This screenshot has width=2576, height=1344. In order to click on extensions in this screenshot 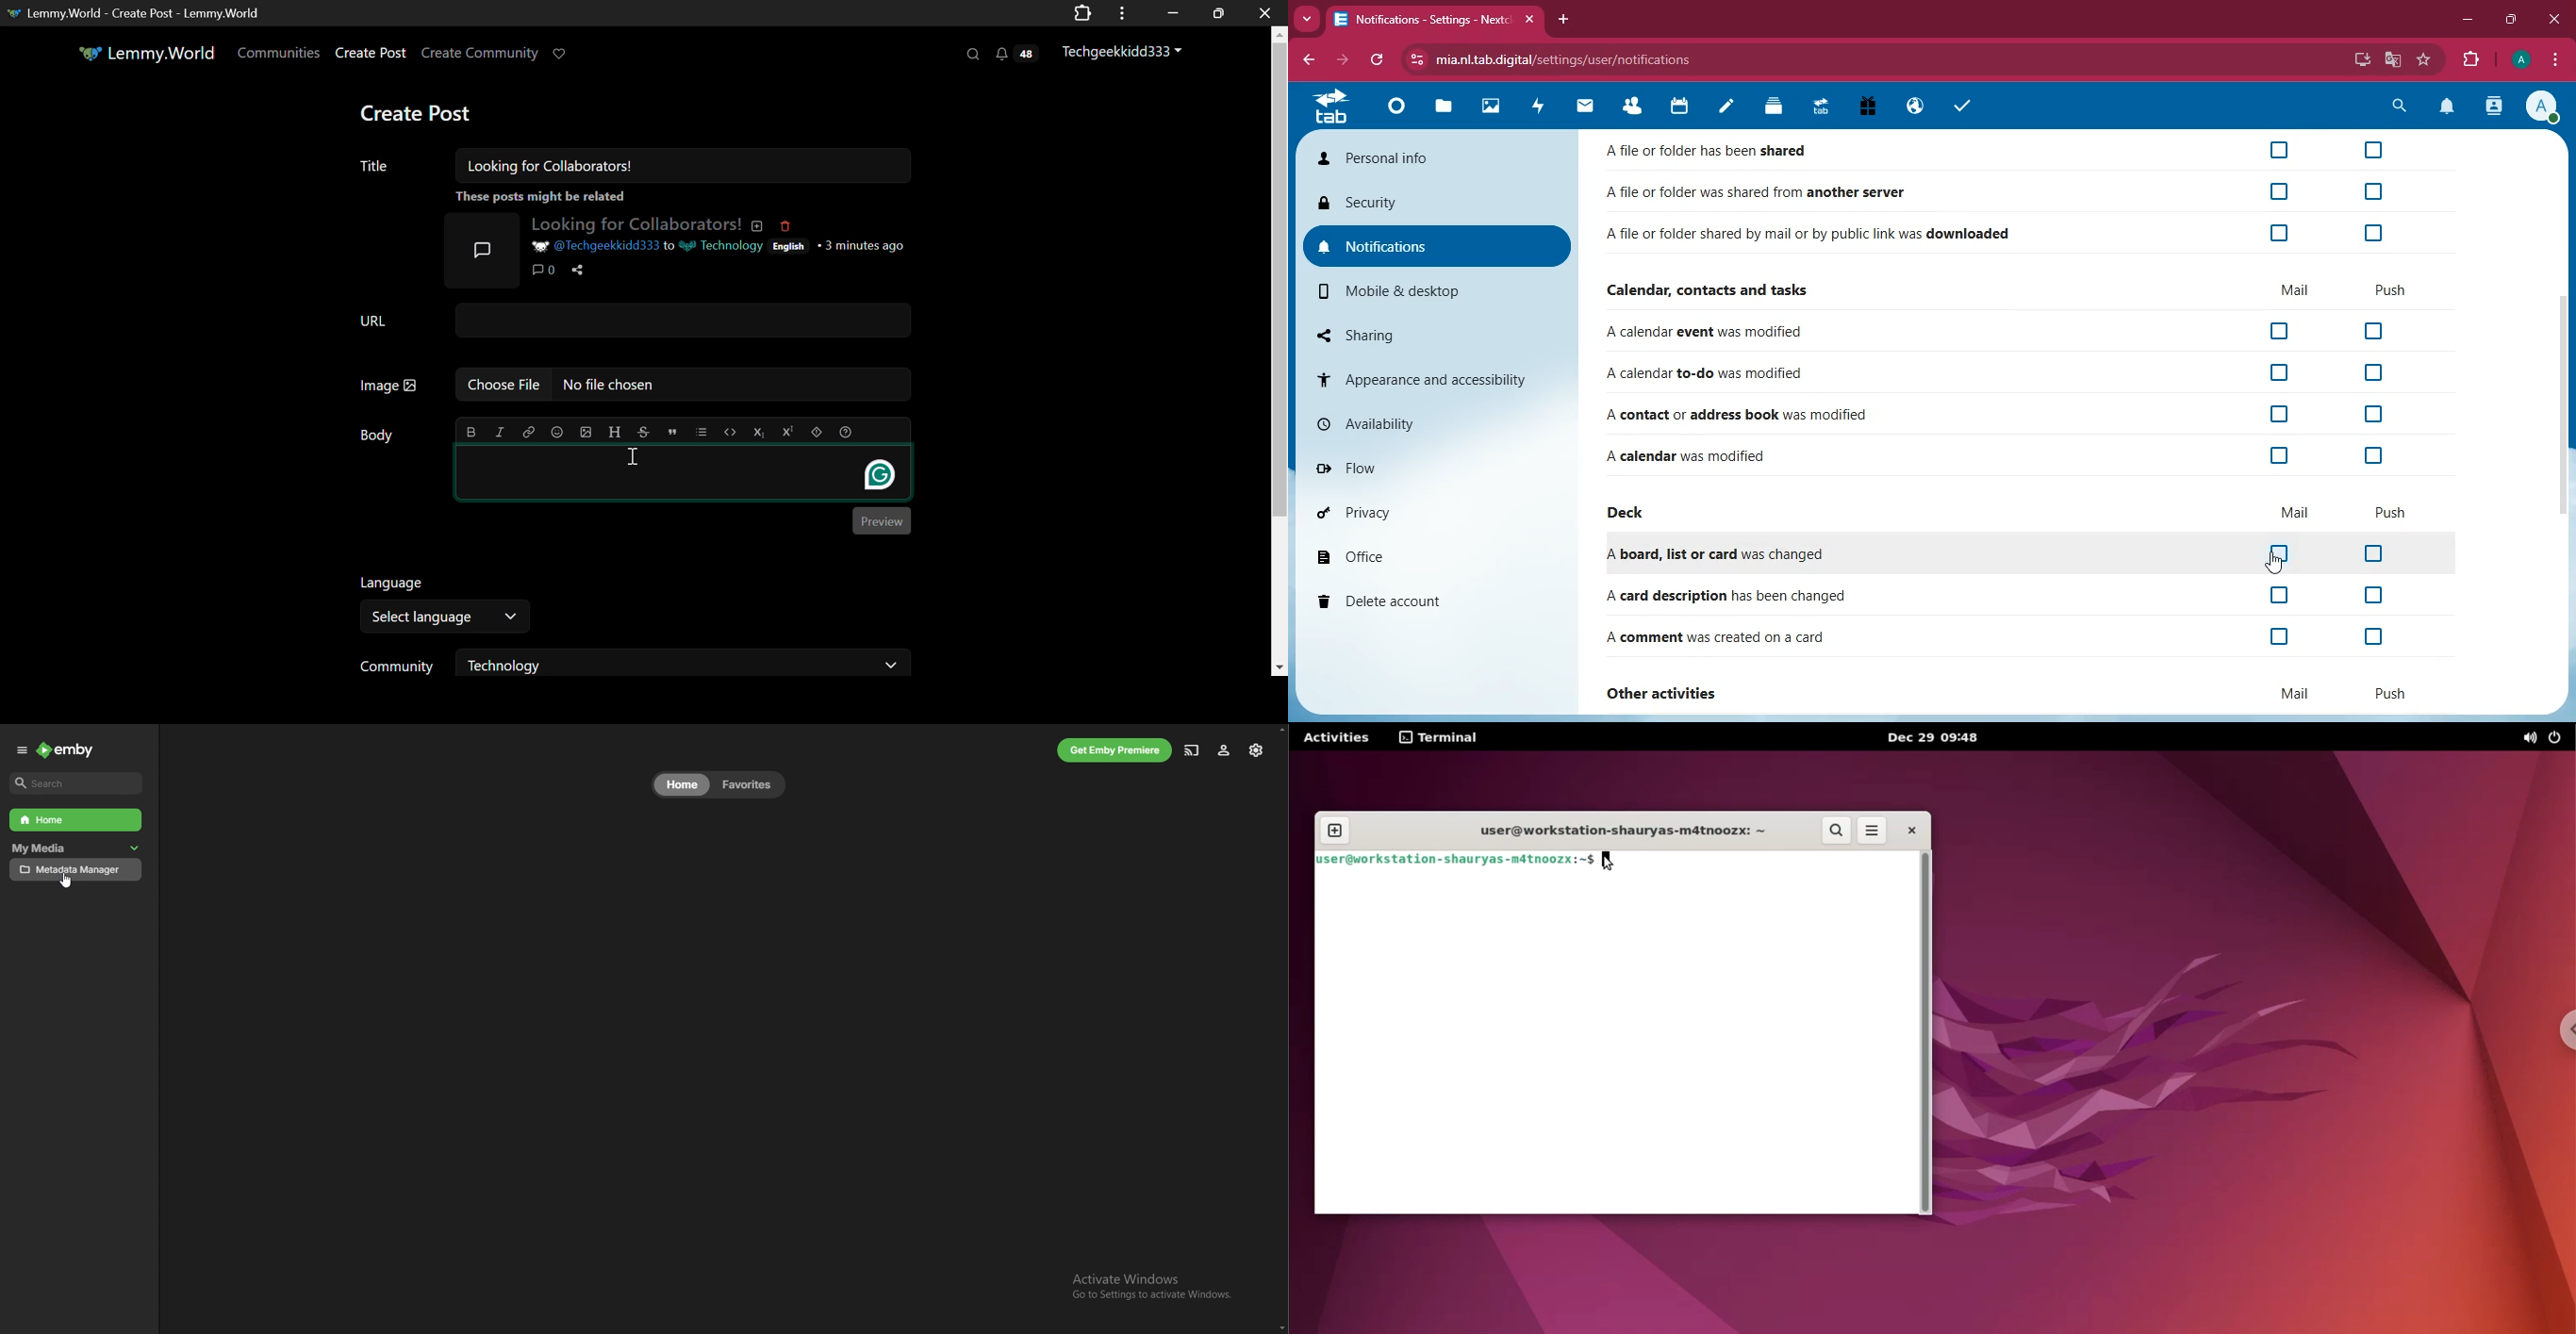, I will do `click(2469, 61)`.